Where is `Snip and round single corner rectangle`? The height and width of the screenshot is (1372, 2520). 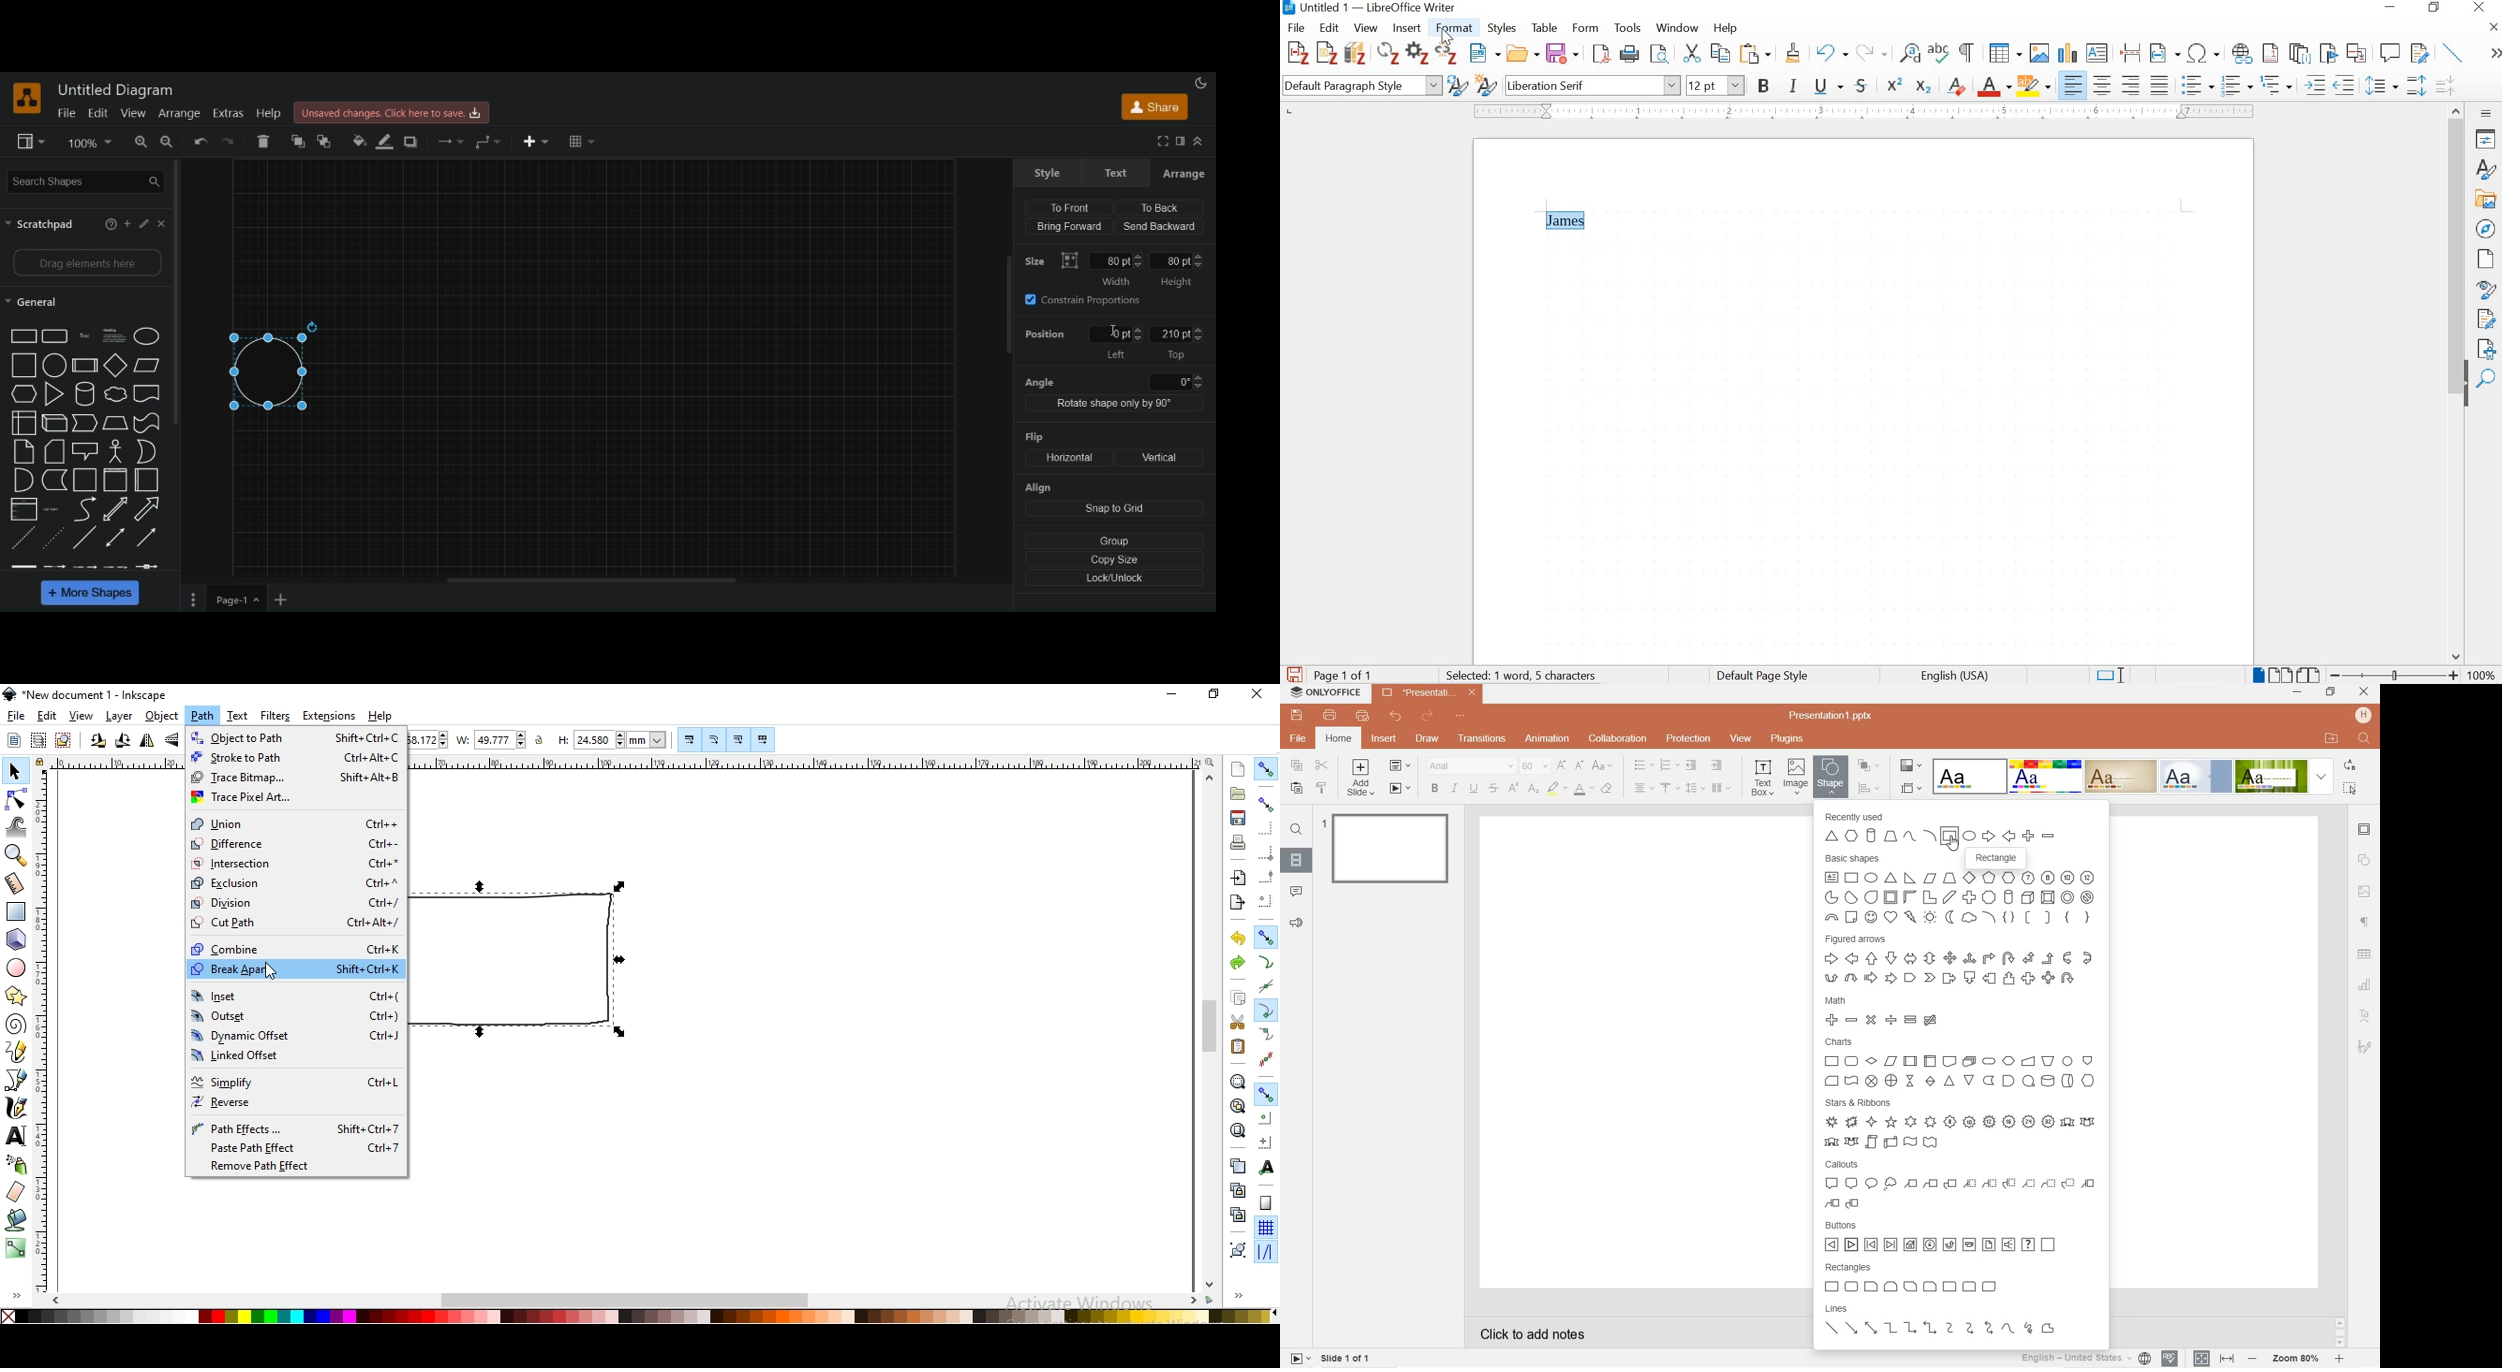
Snip and round single corner rectangle is located at coordinates (1930, 1288).